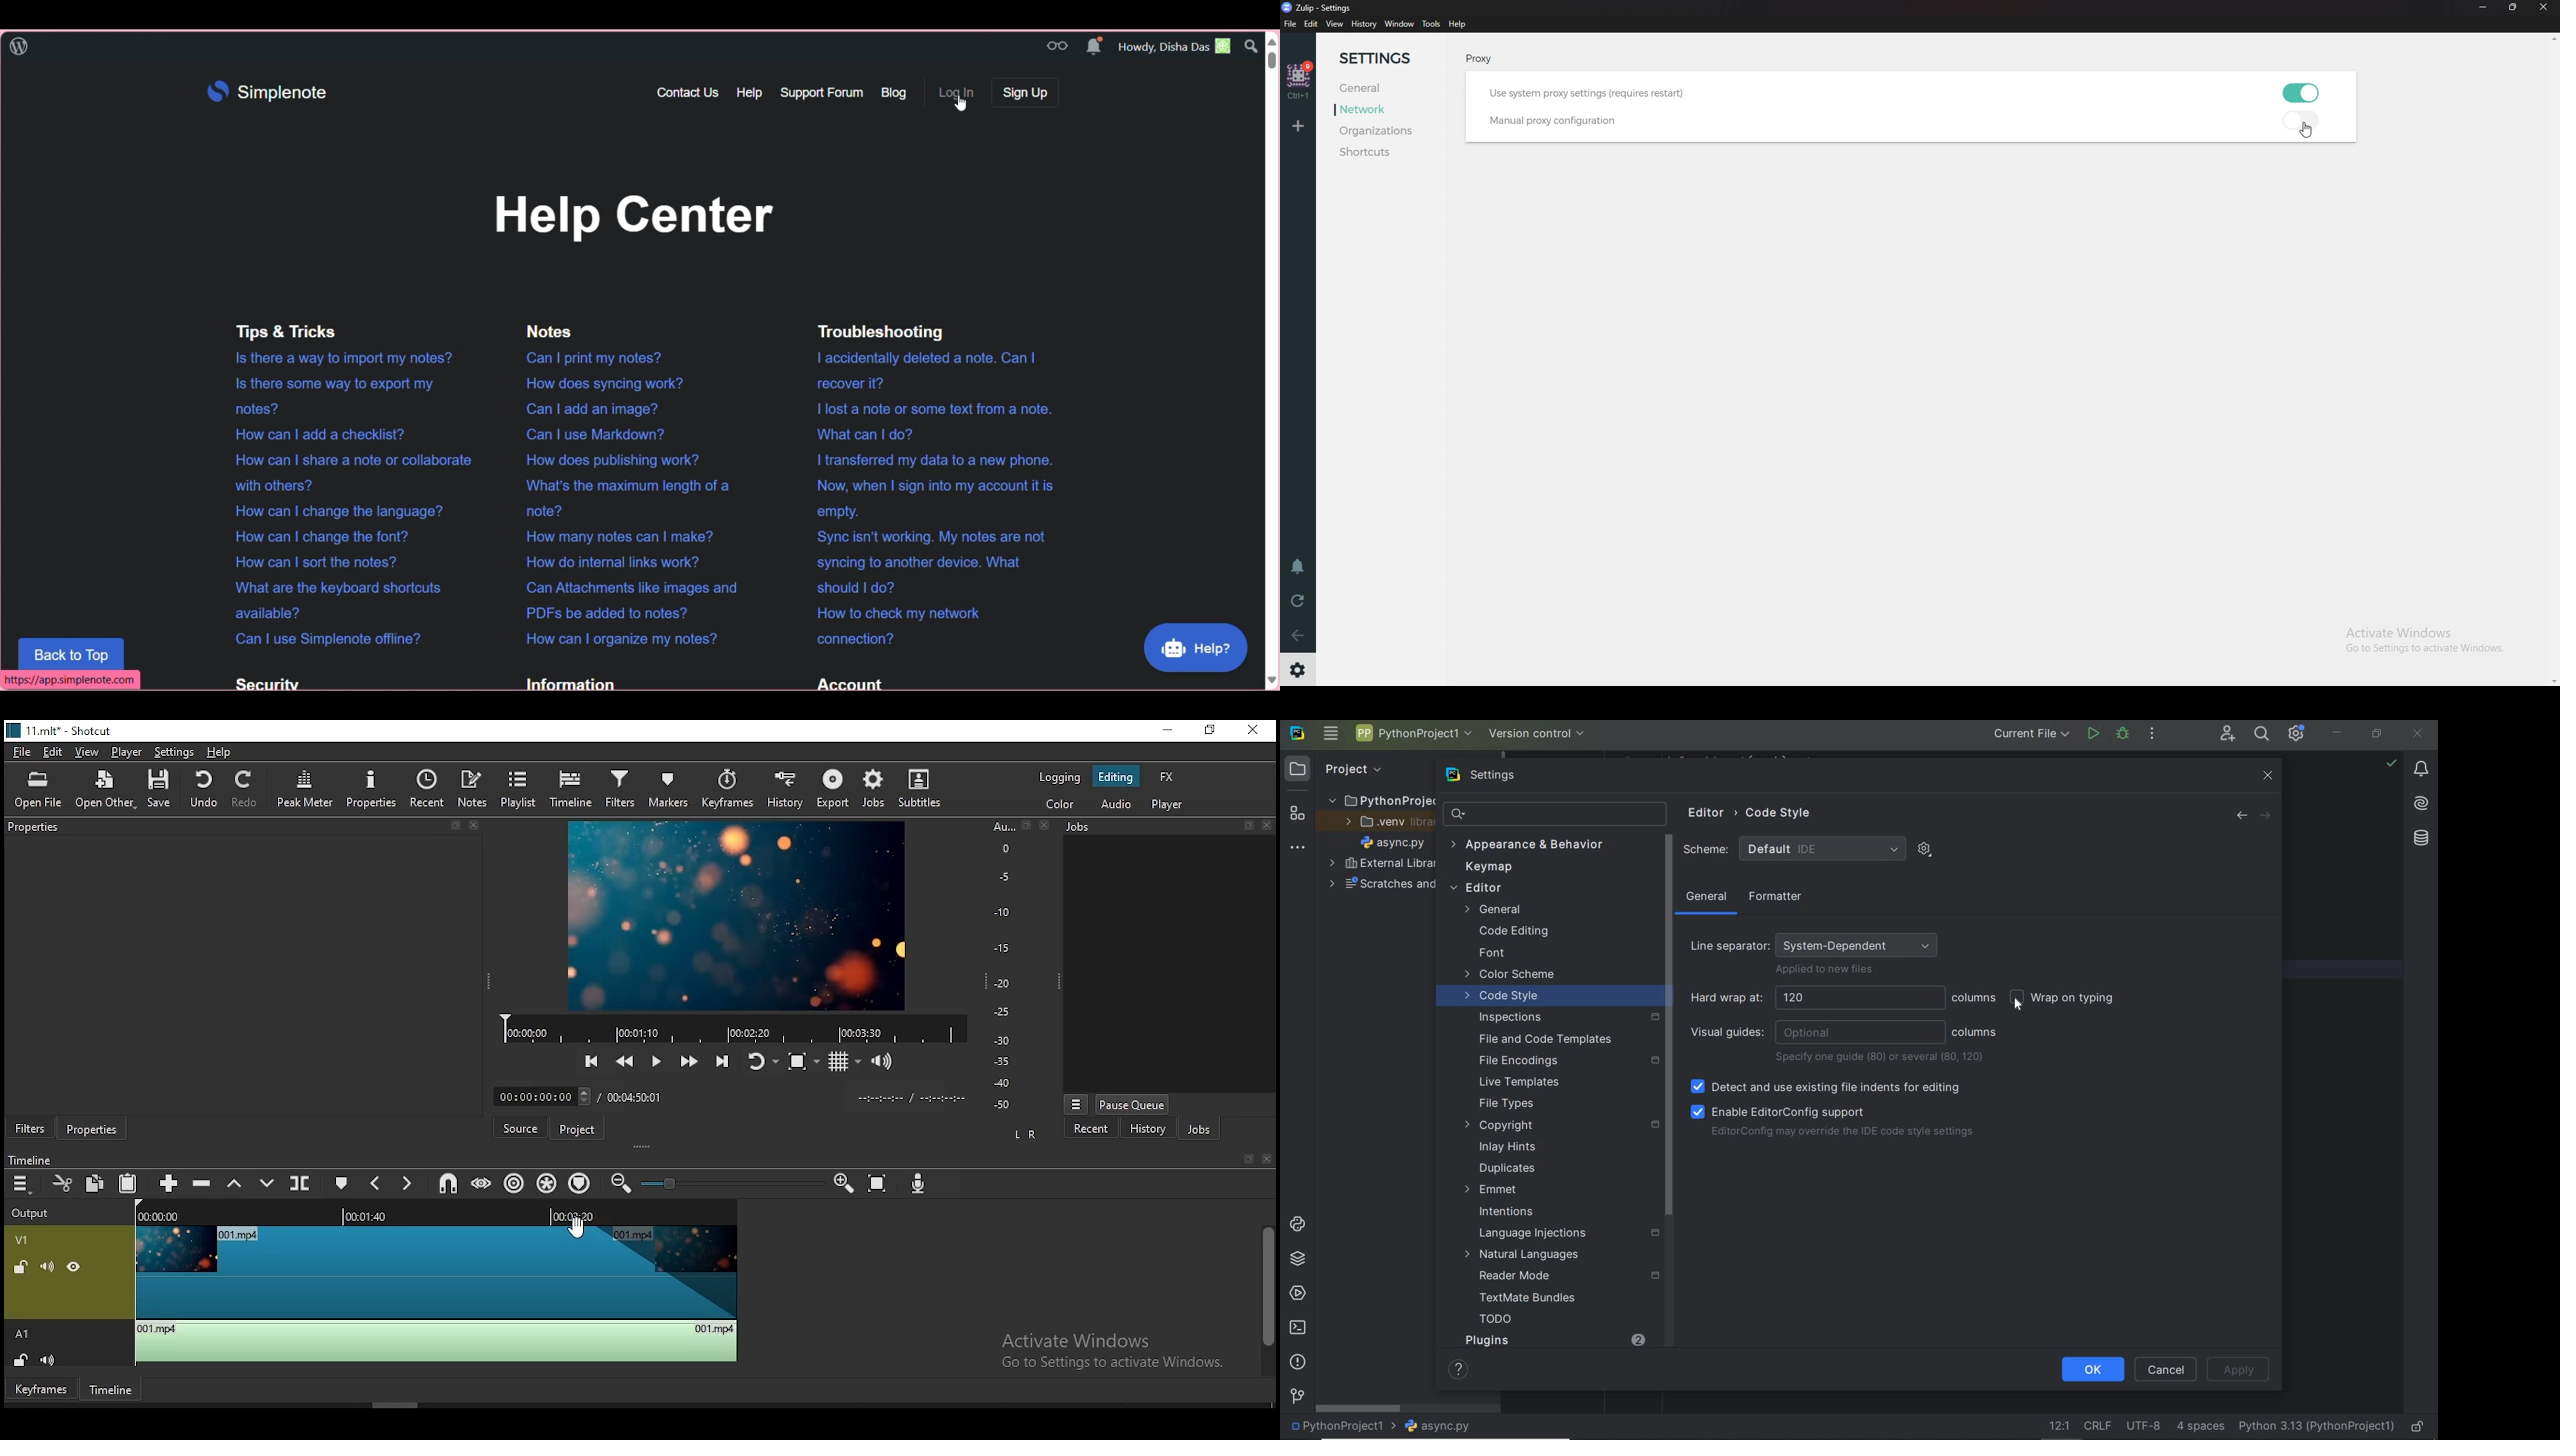 The image size is (2576, 1456). Describe the element at coordinates (1297, 1397) in the screenshot. I see `version control` at that location.